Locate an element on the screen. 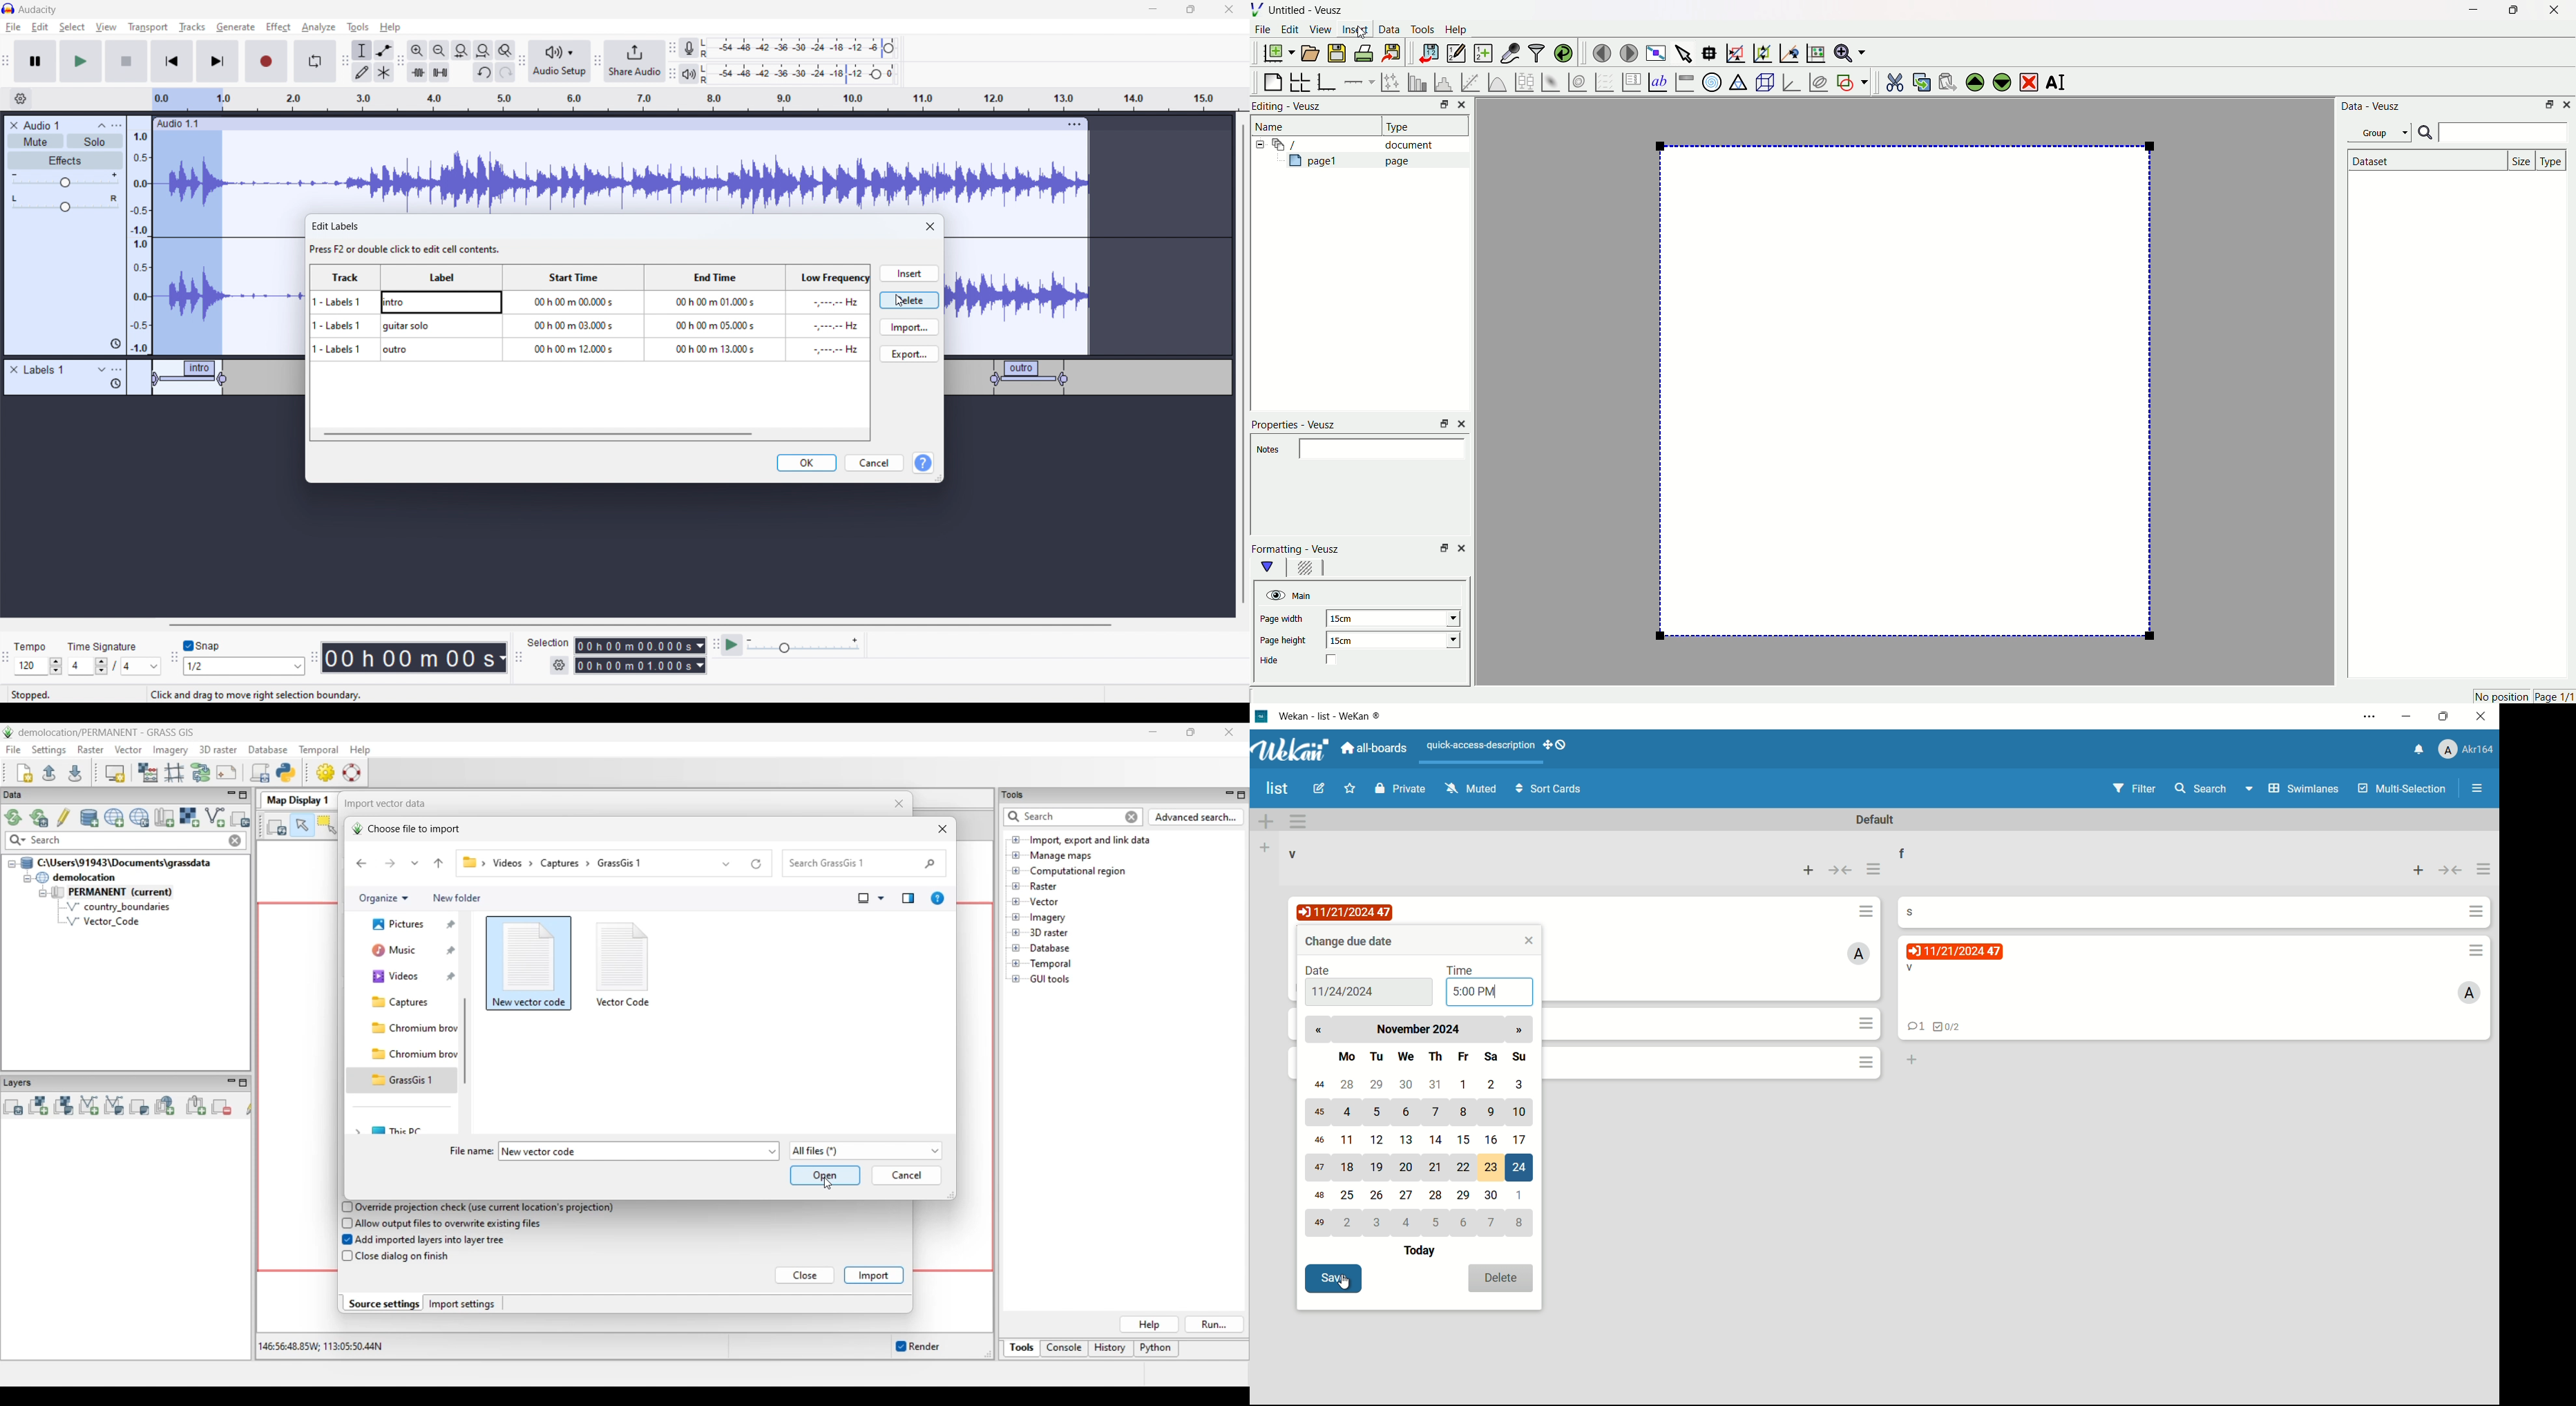  effects is located at coordinates (66, 161).